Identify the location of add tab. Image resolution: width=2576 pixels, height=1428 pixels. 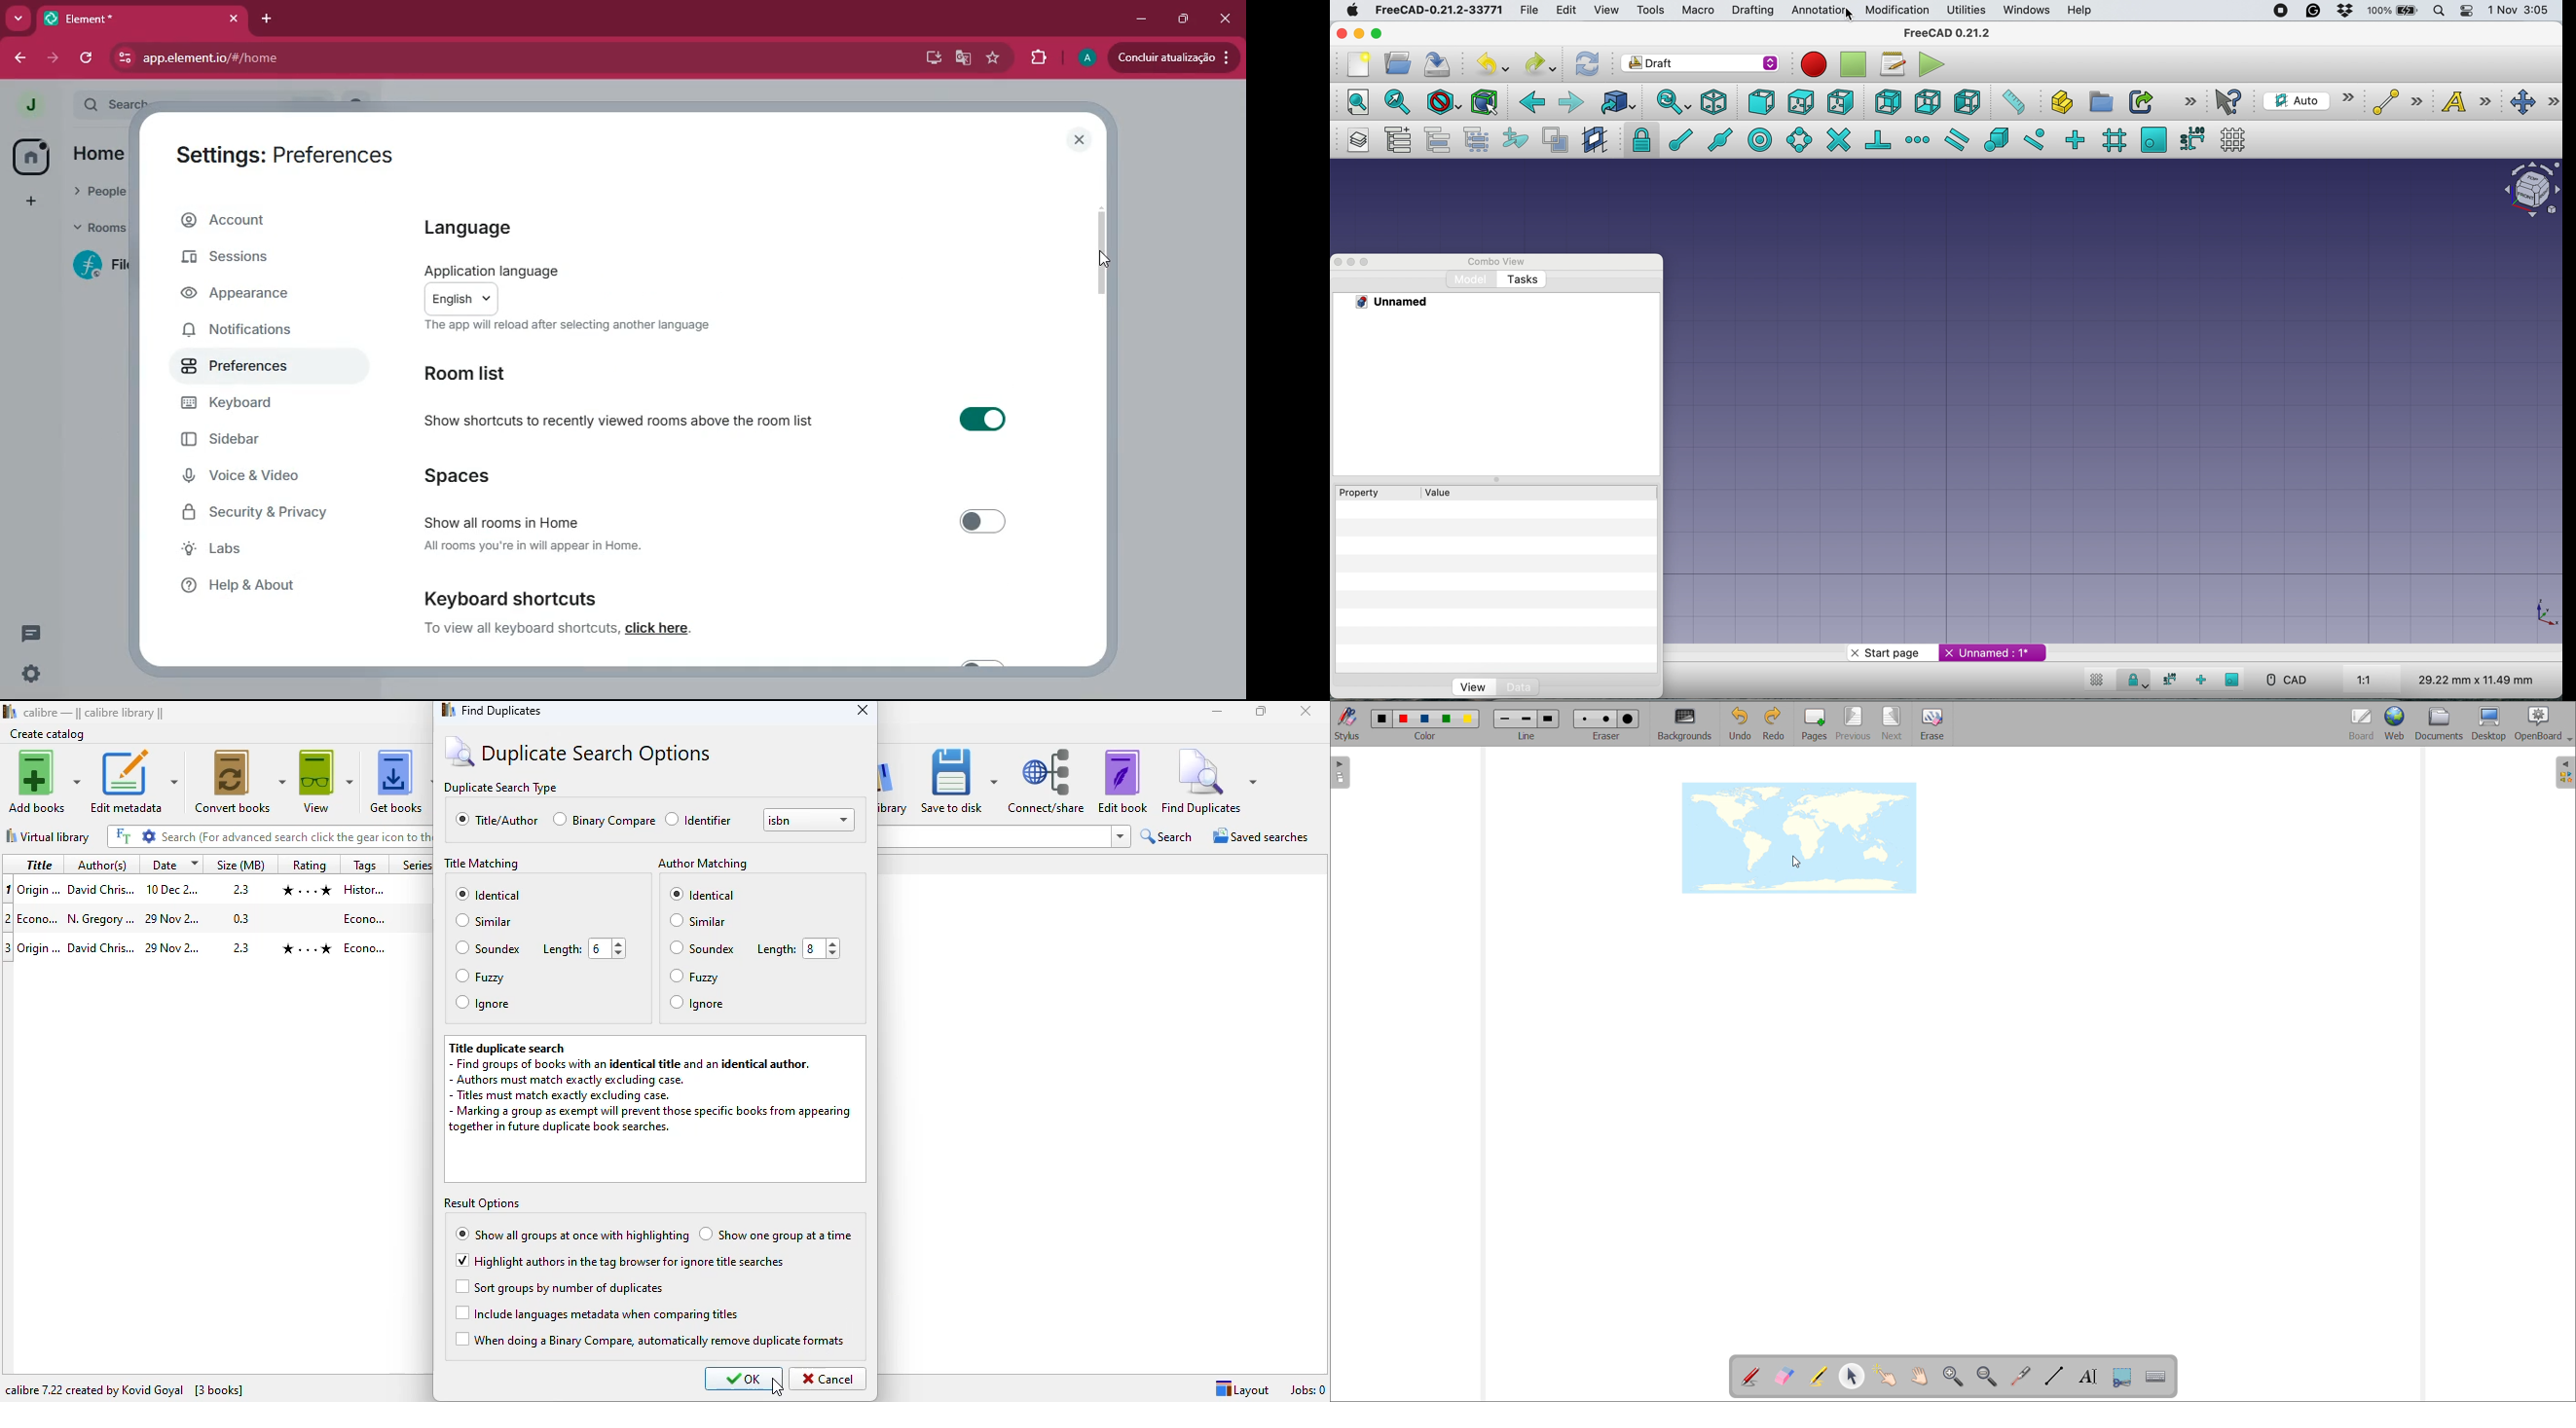
(268, 18).